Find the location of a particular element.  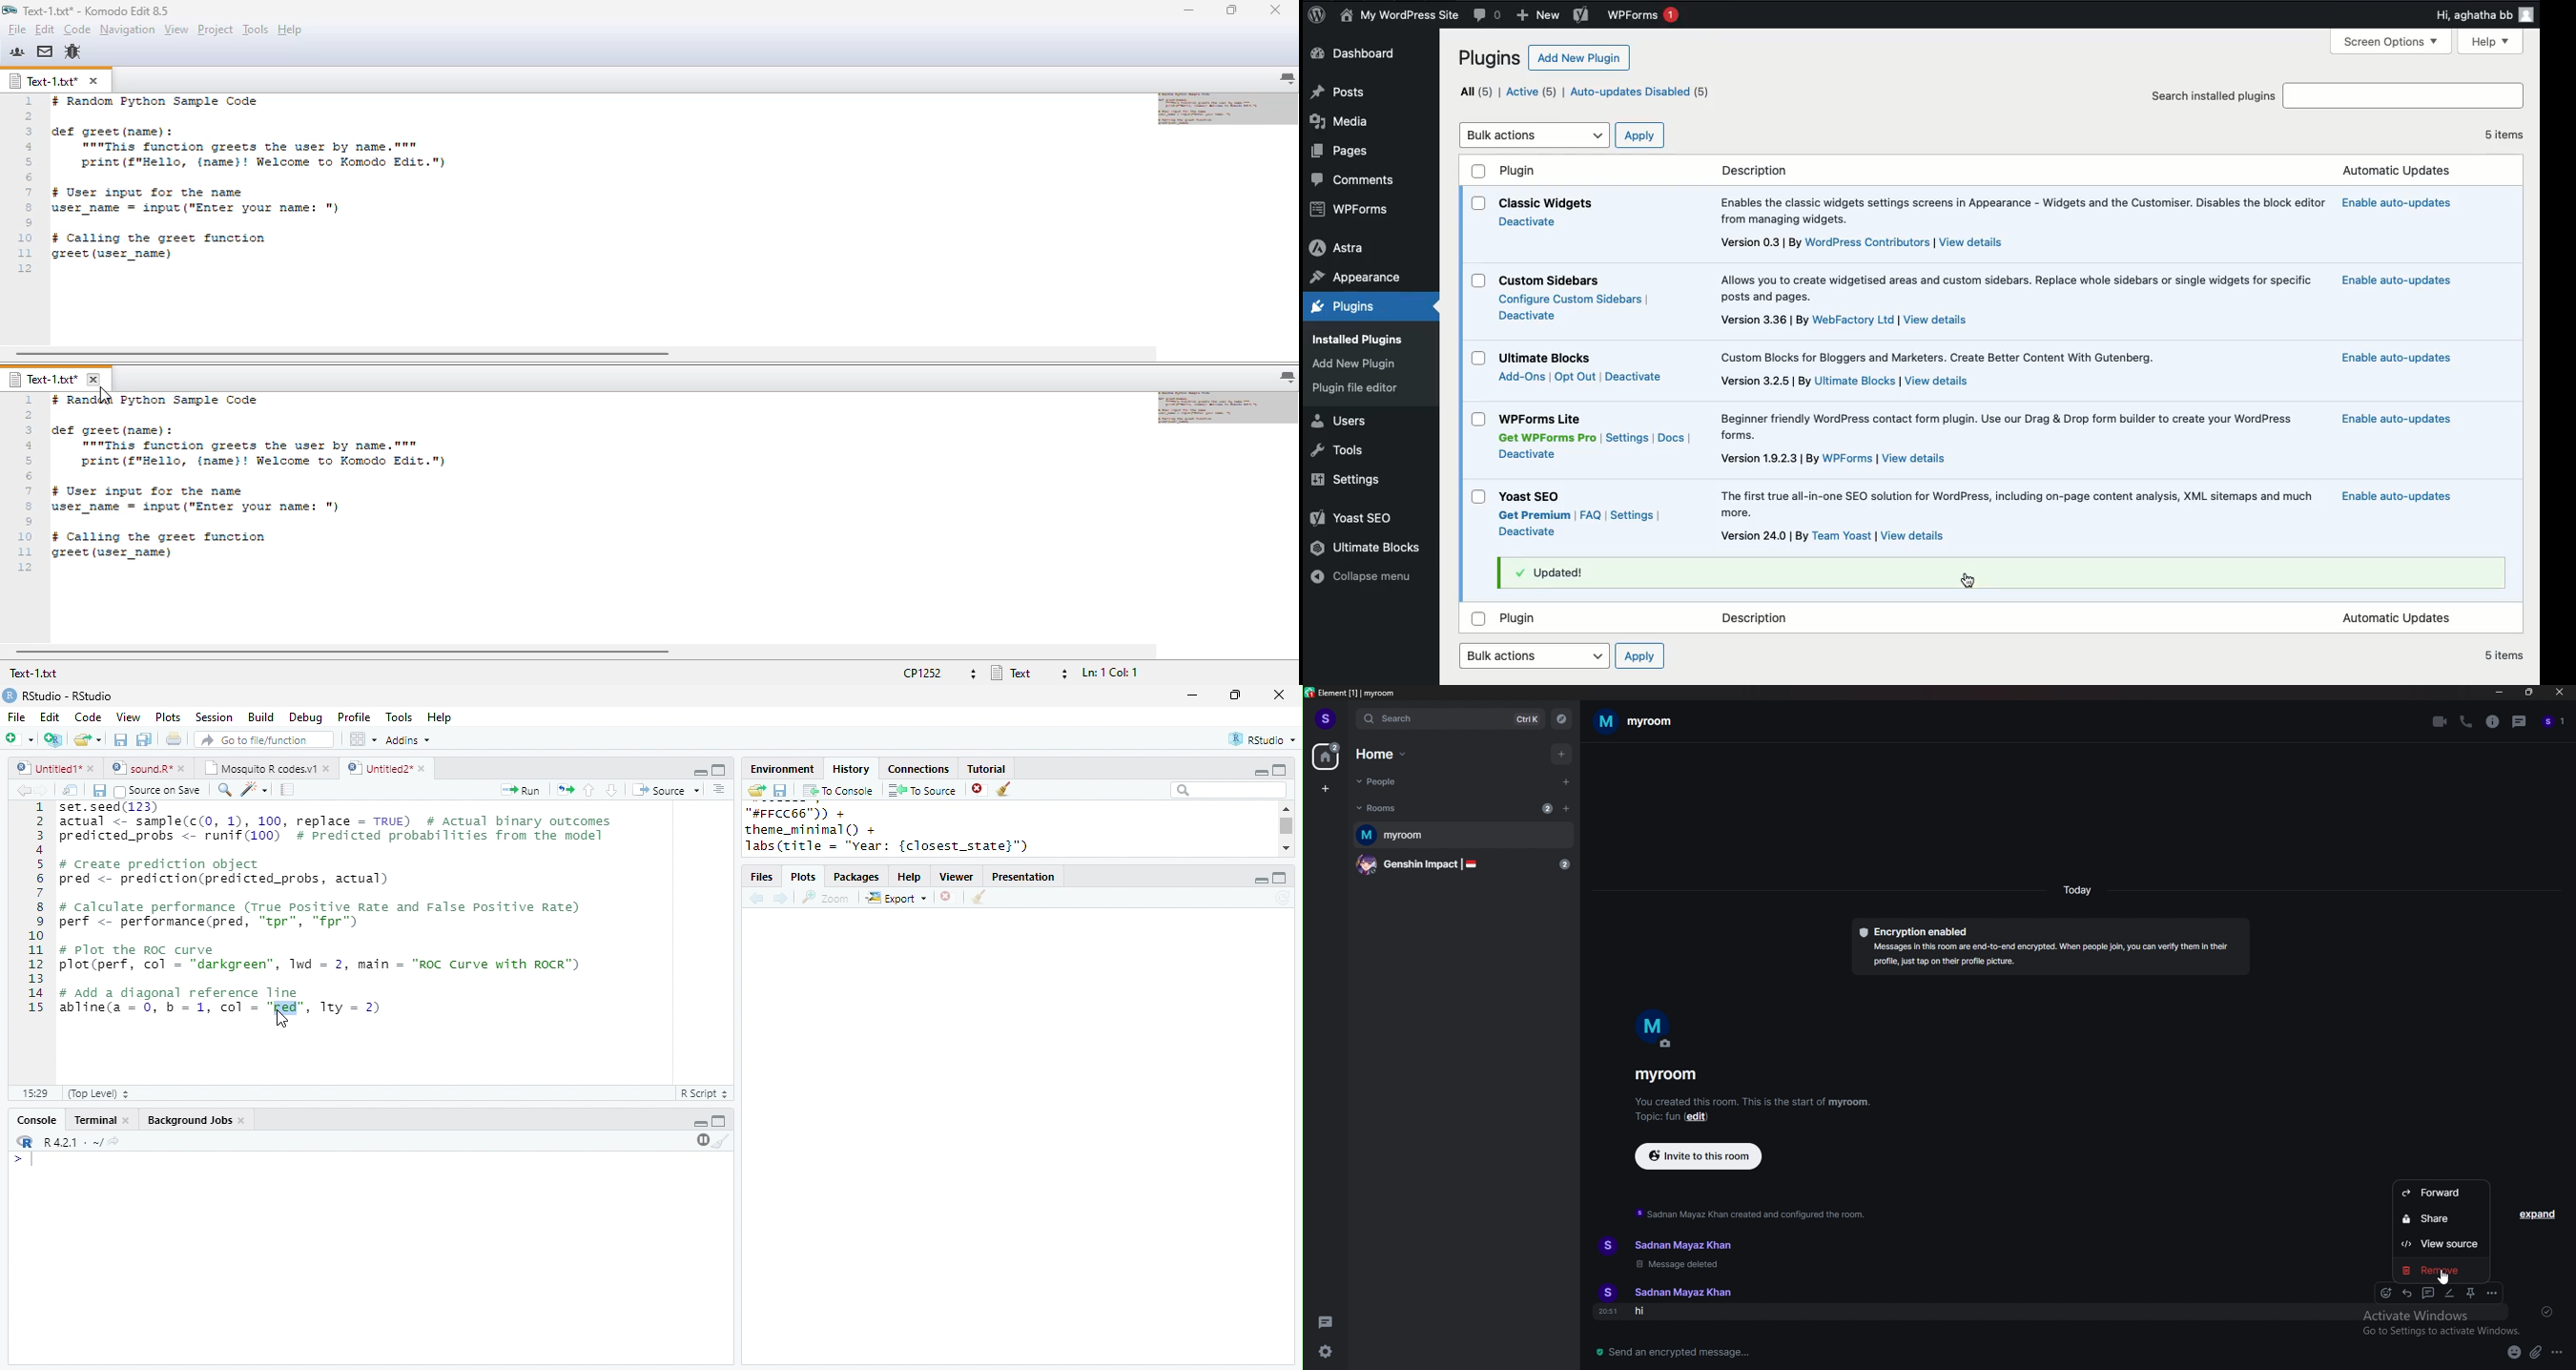

search  is located at coordinates (1451, 719).